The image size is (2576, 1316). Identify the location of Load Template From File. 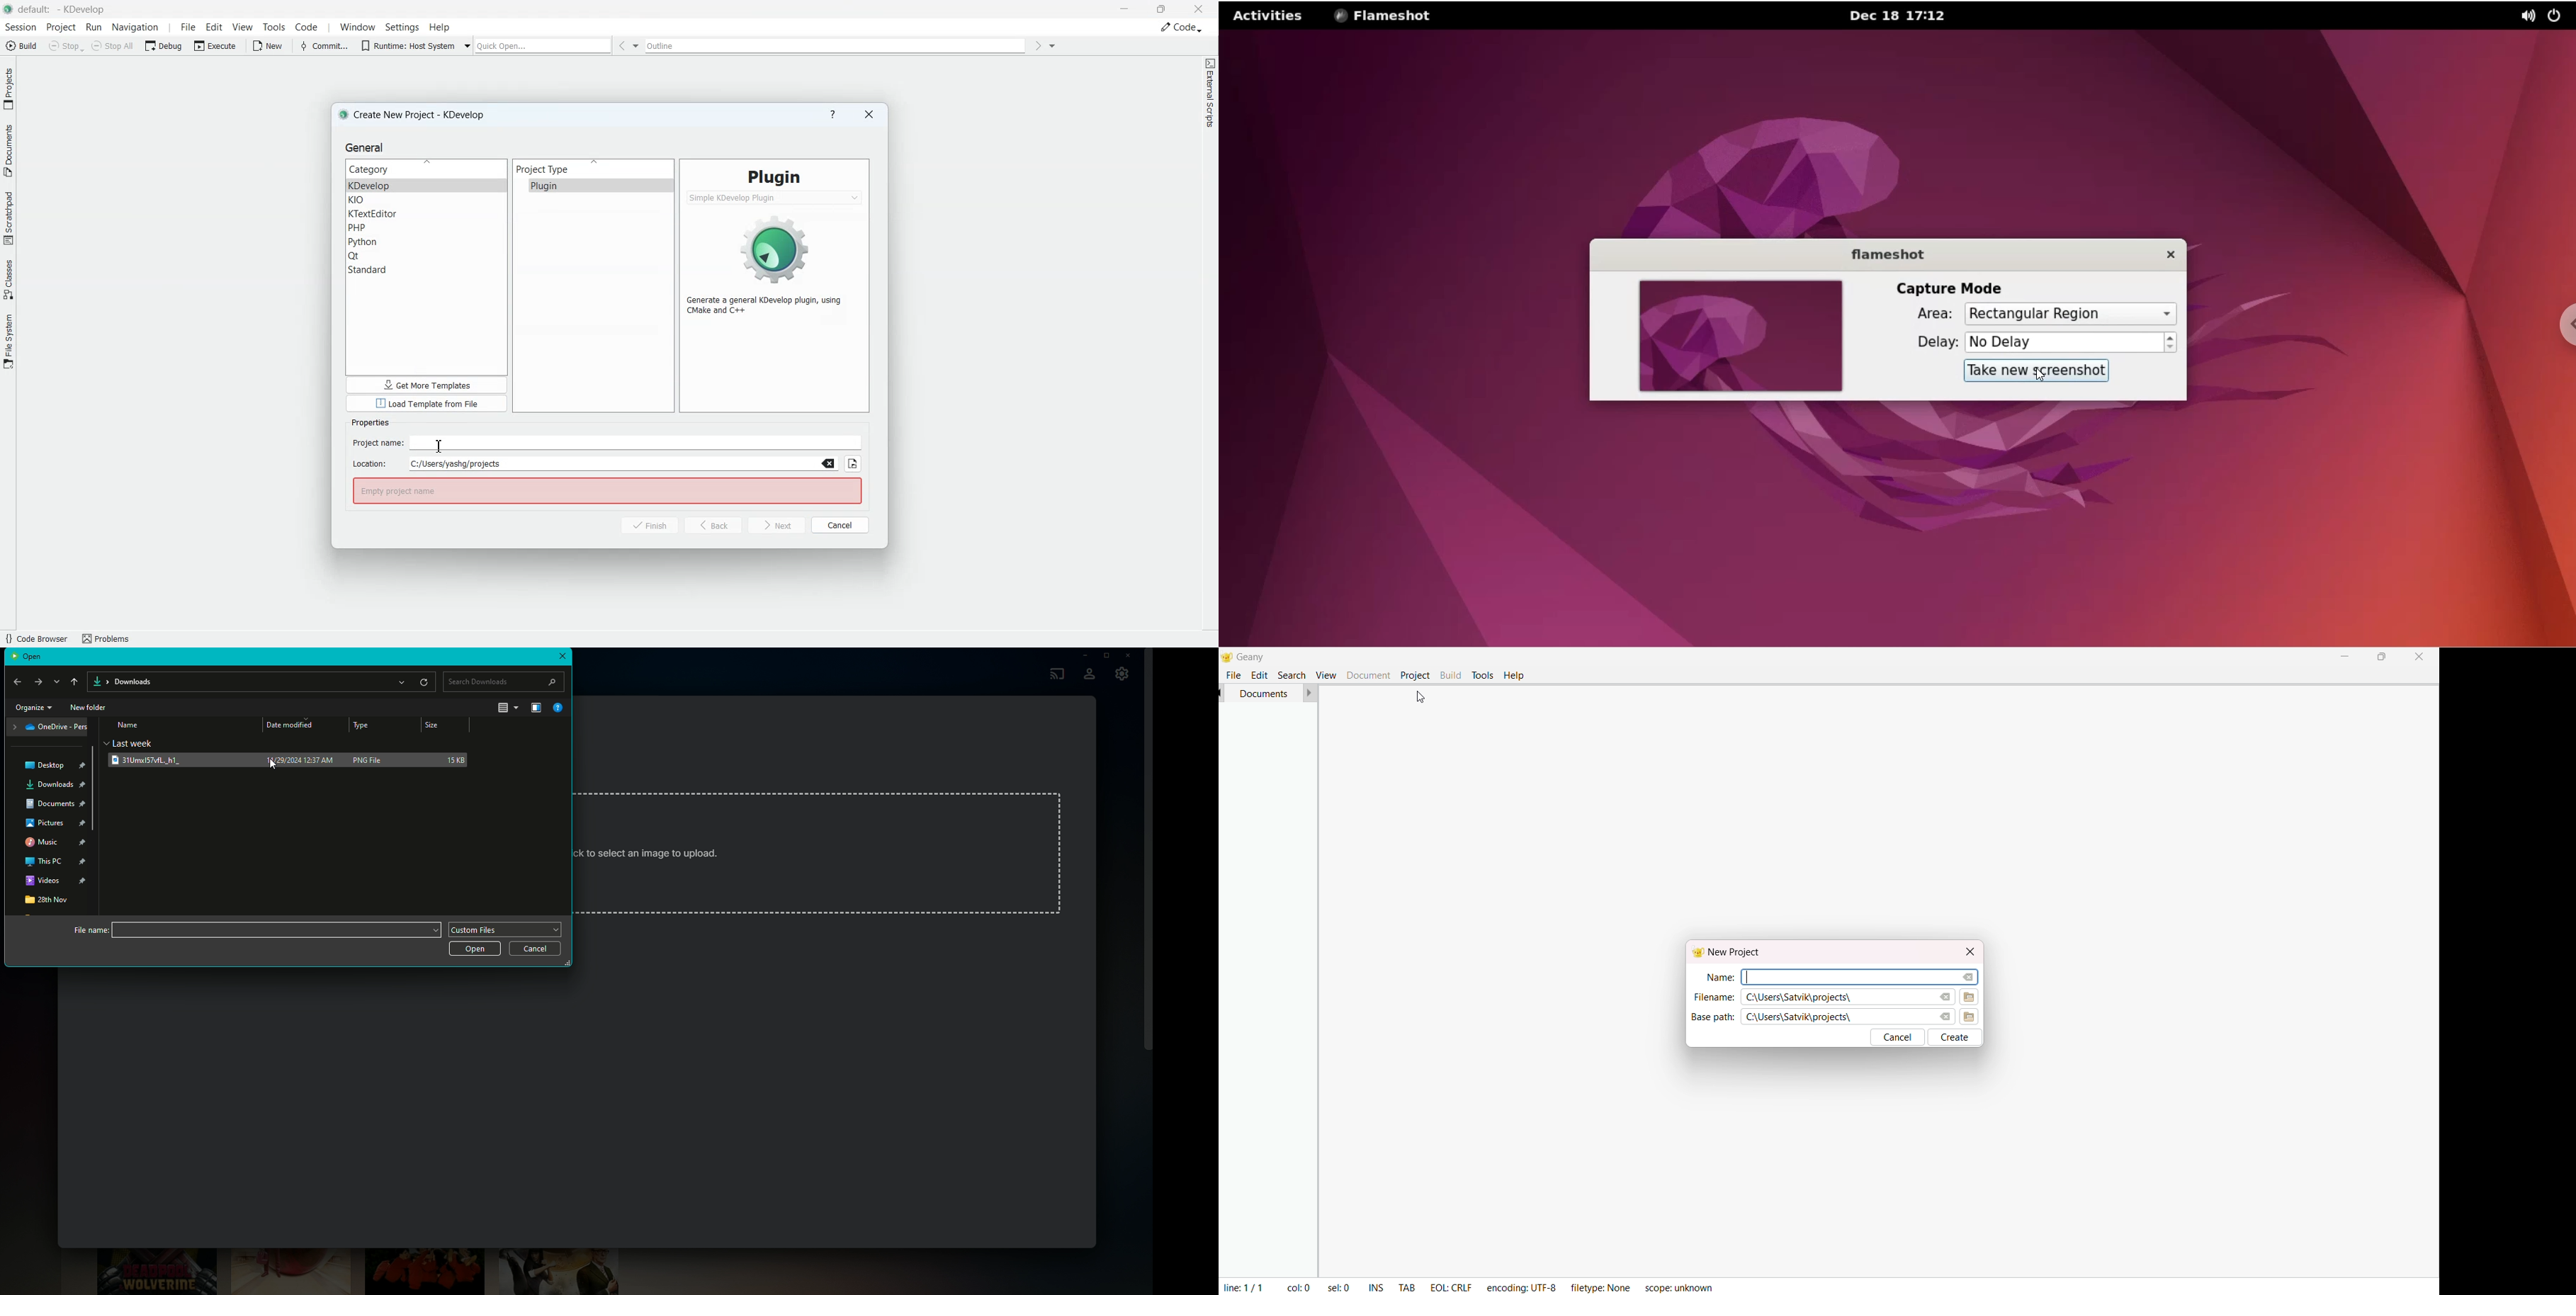
(427, 404).